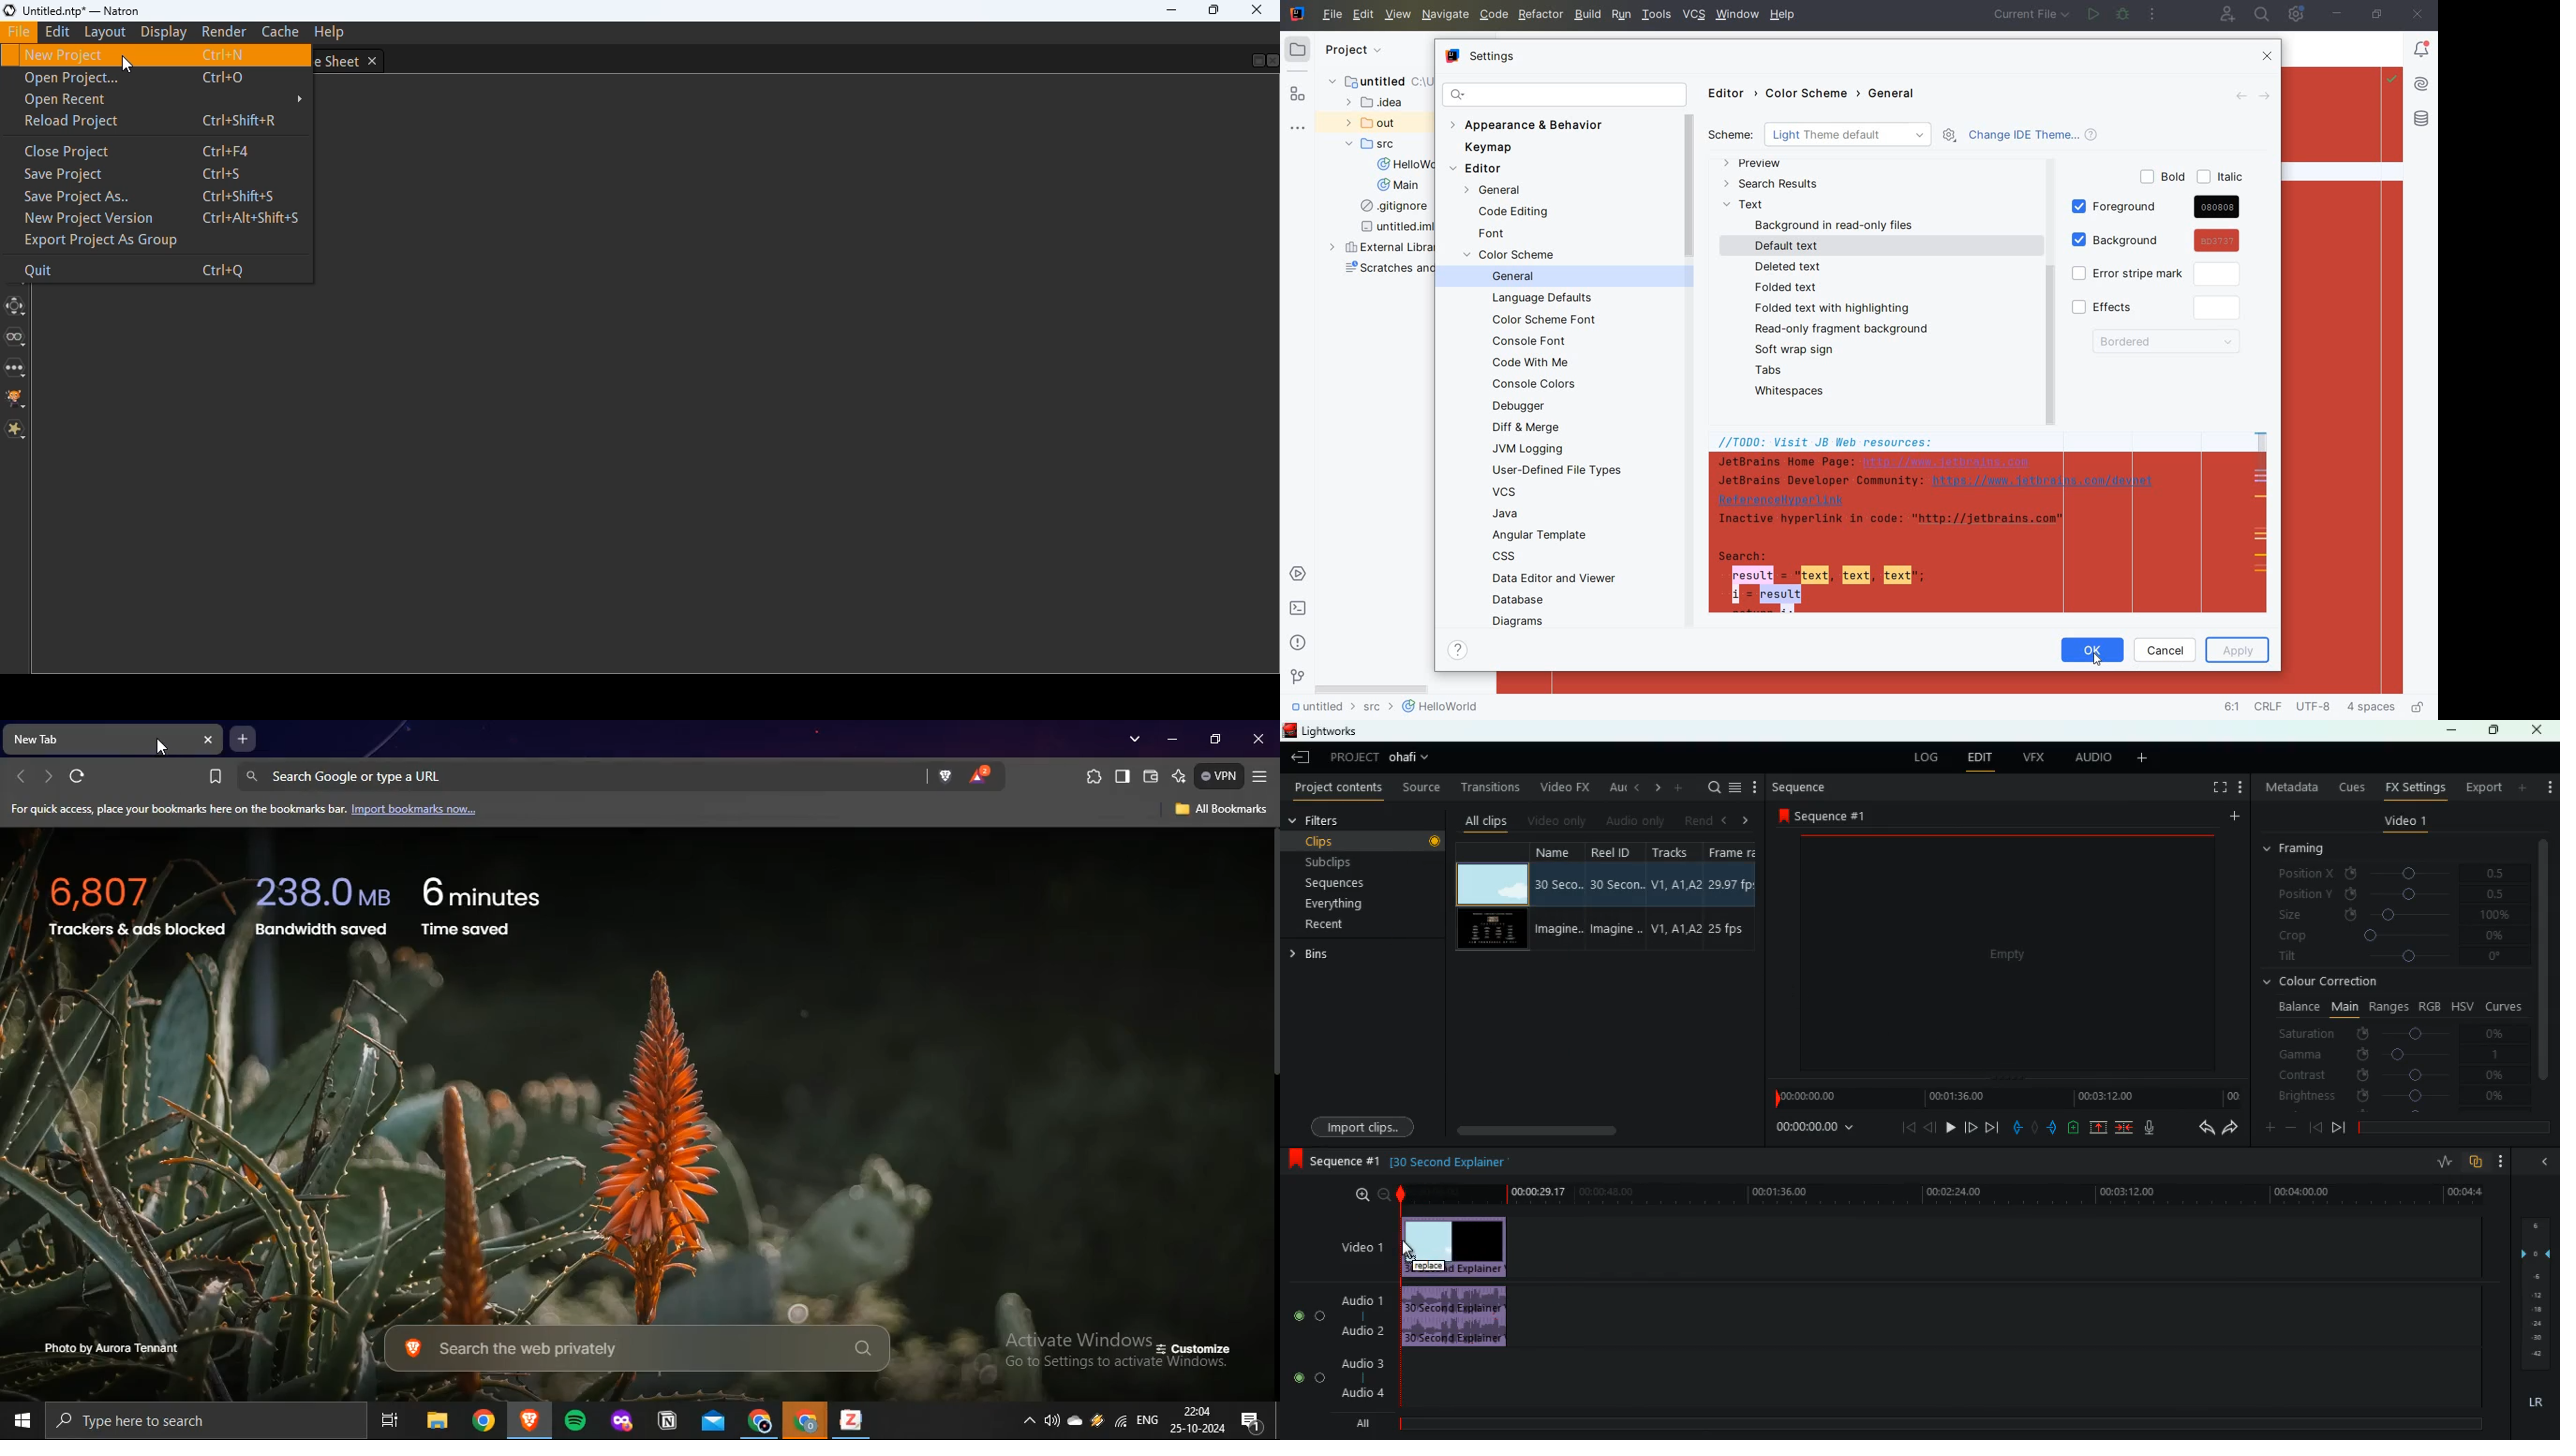 This screenshot has width=2576, height=1456. What do you see at coordinates (2146, 759) in the screenshot?
I see `more` at bounding box center [2146, 759].